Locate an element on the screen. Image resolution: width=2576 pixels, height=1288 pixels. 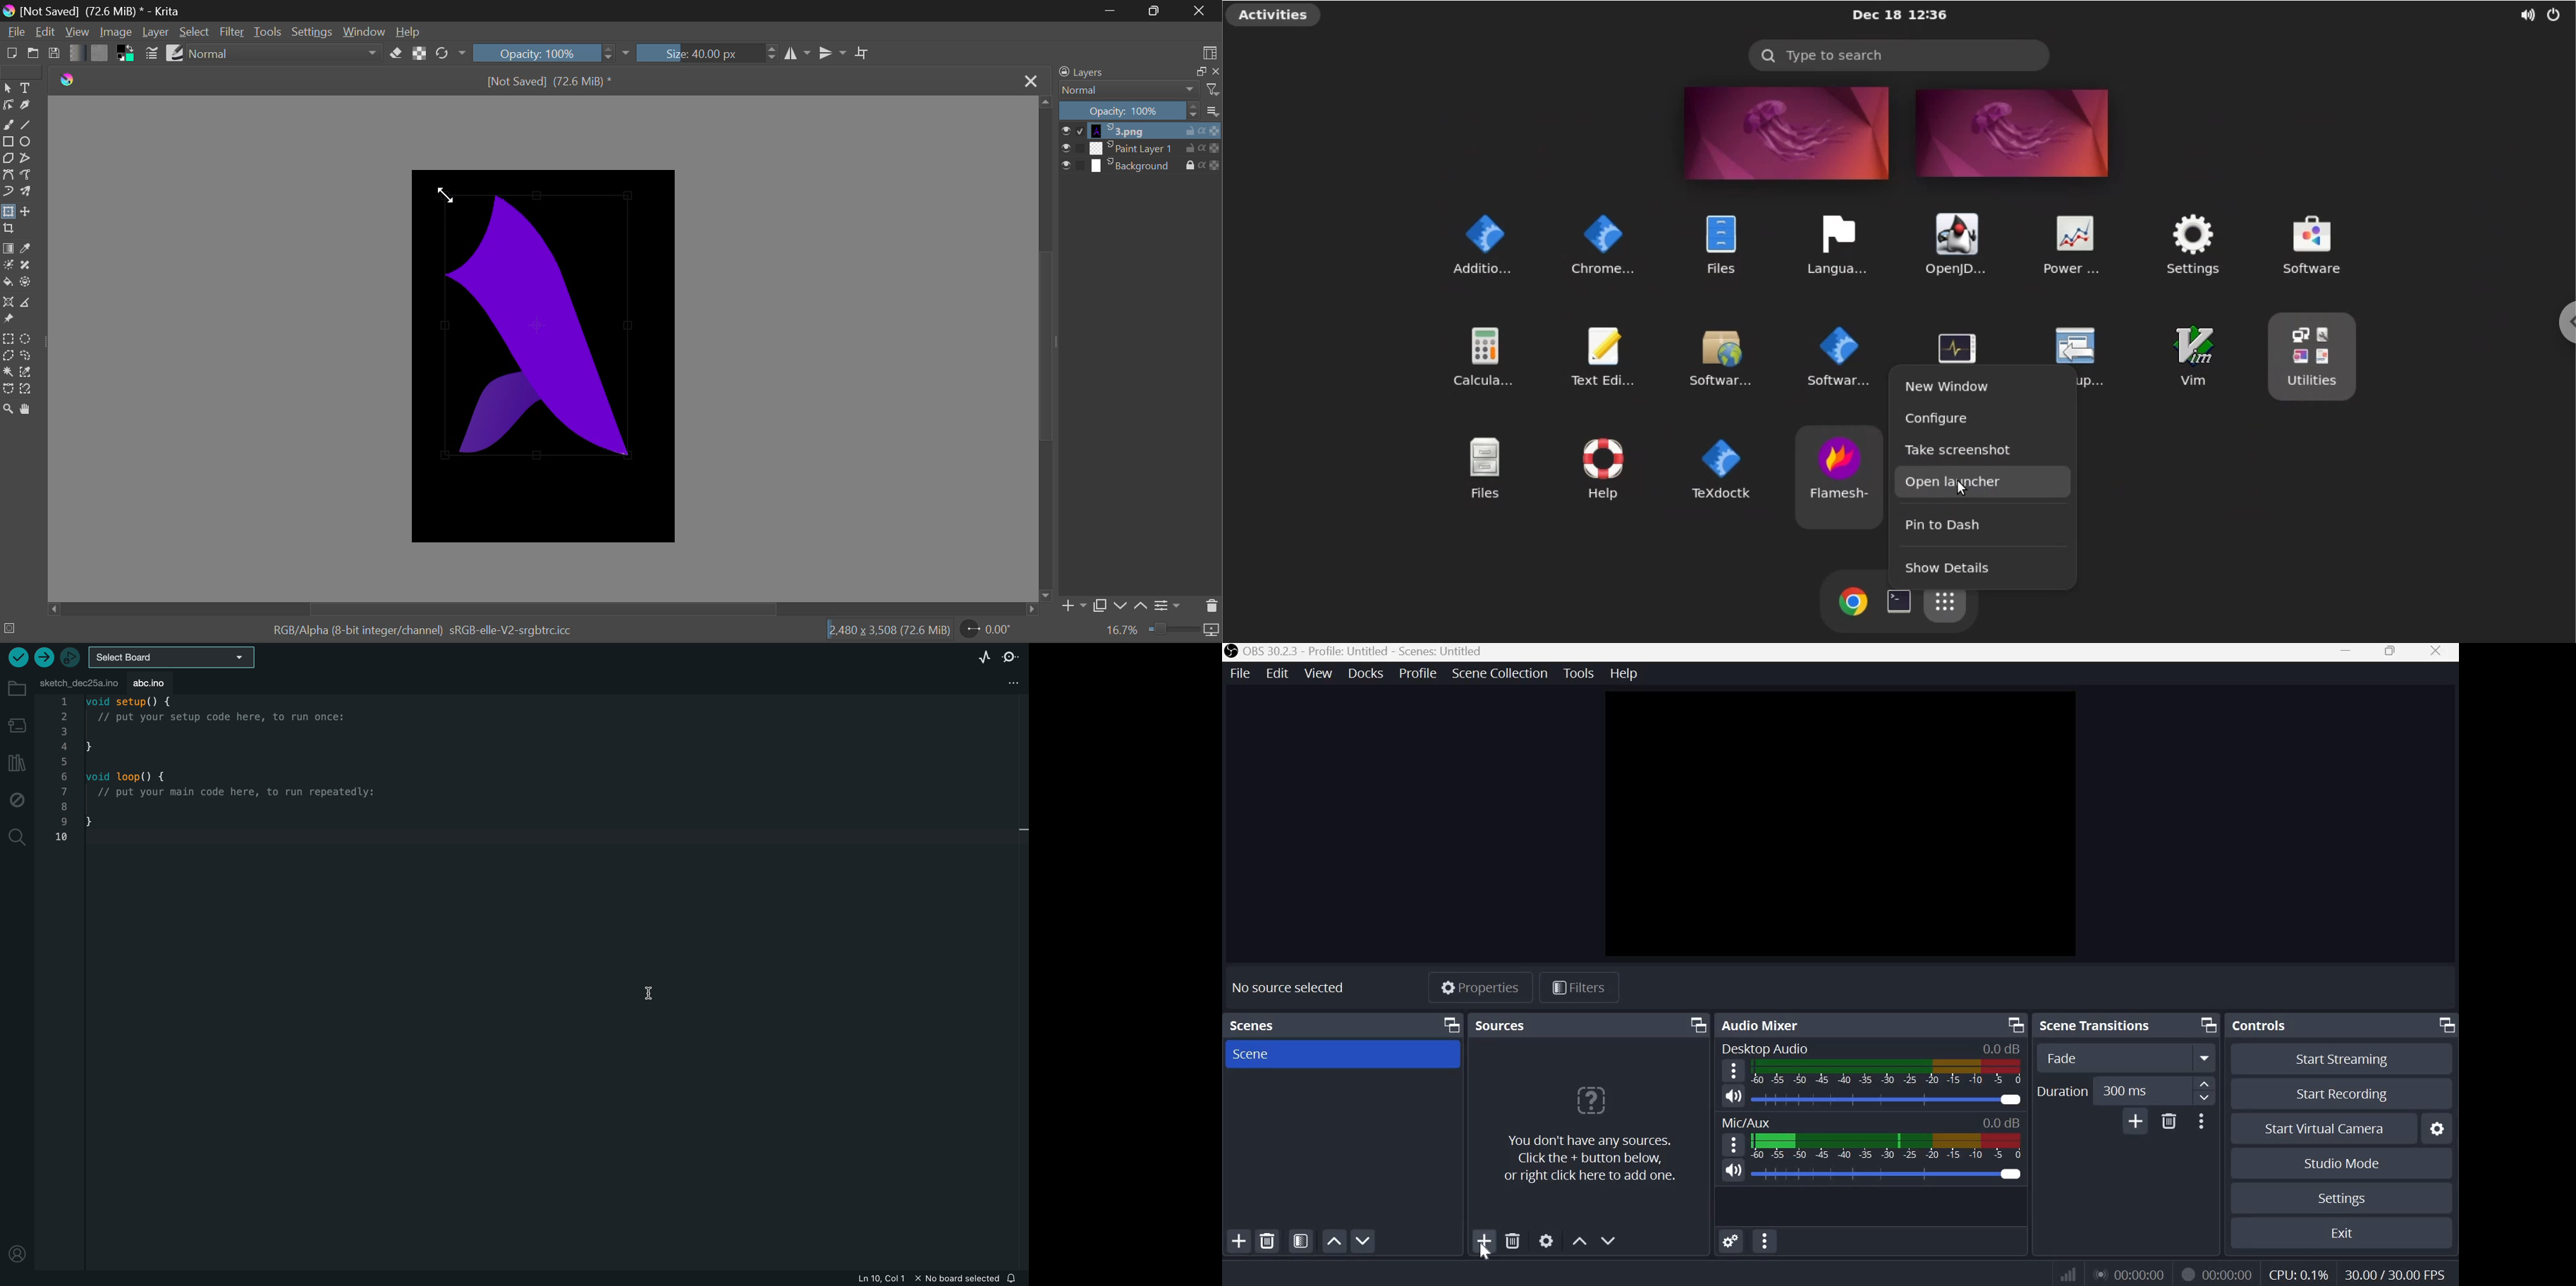
Move source(s) up is located at coordinates (1580, 1242).